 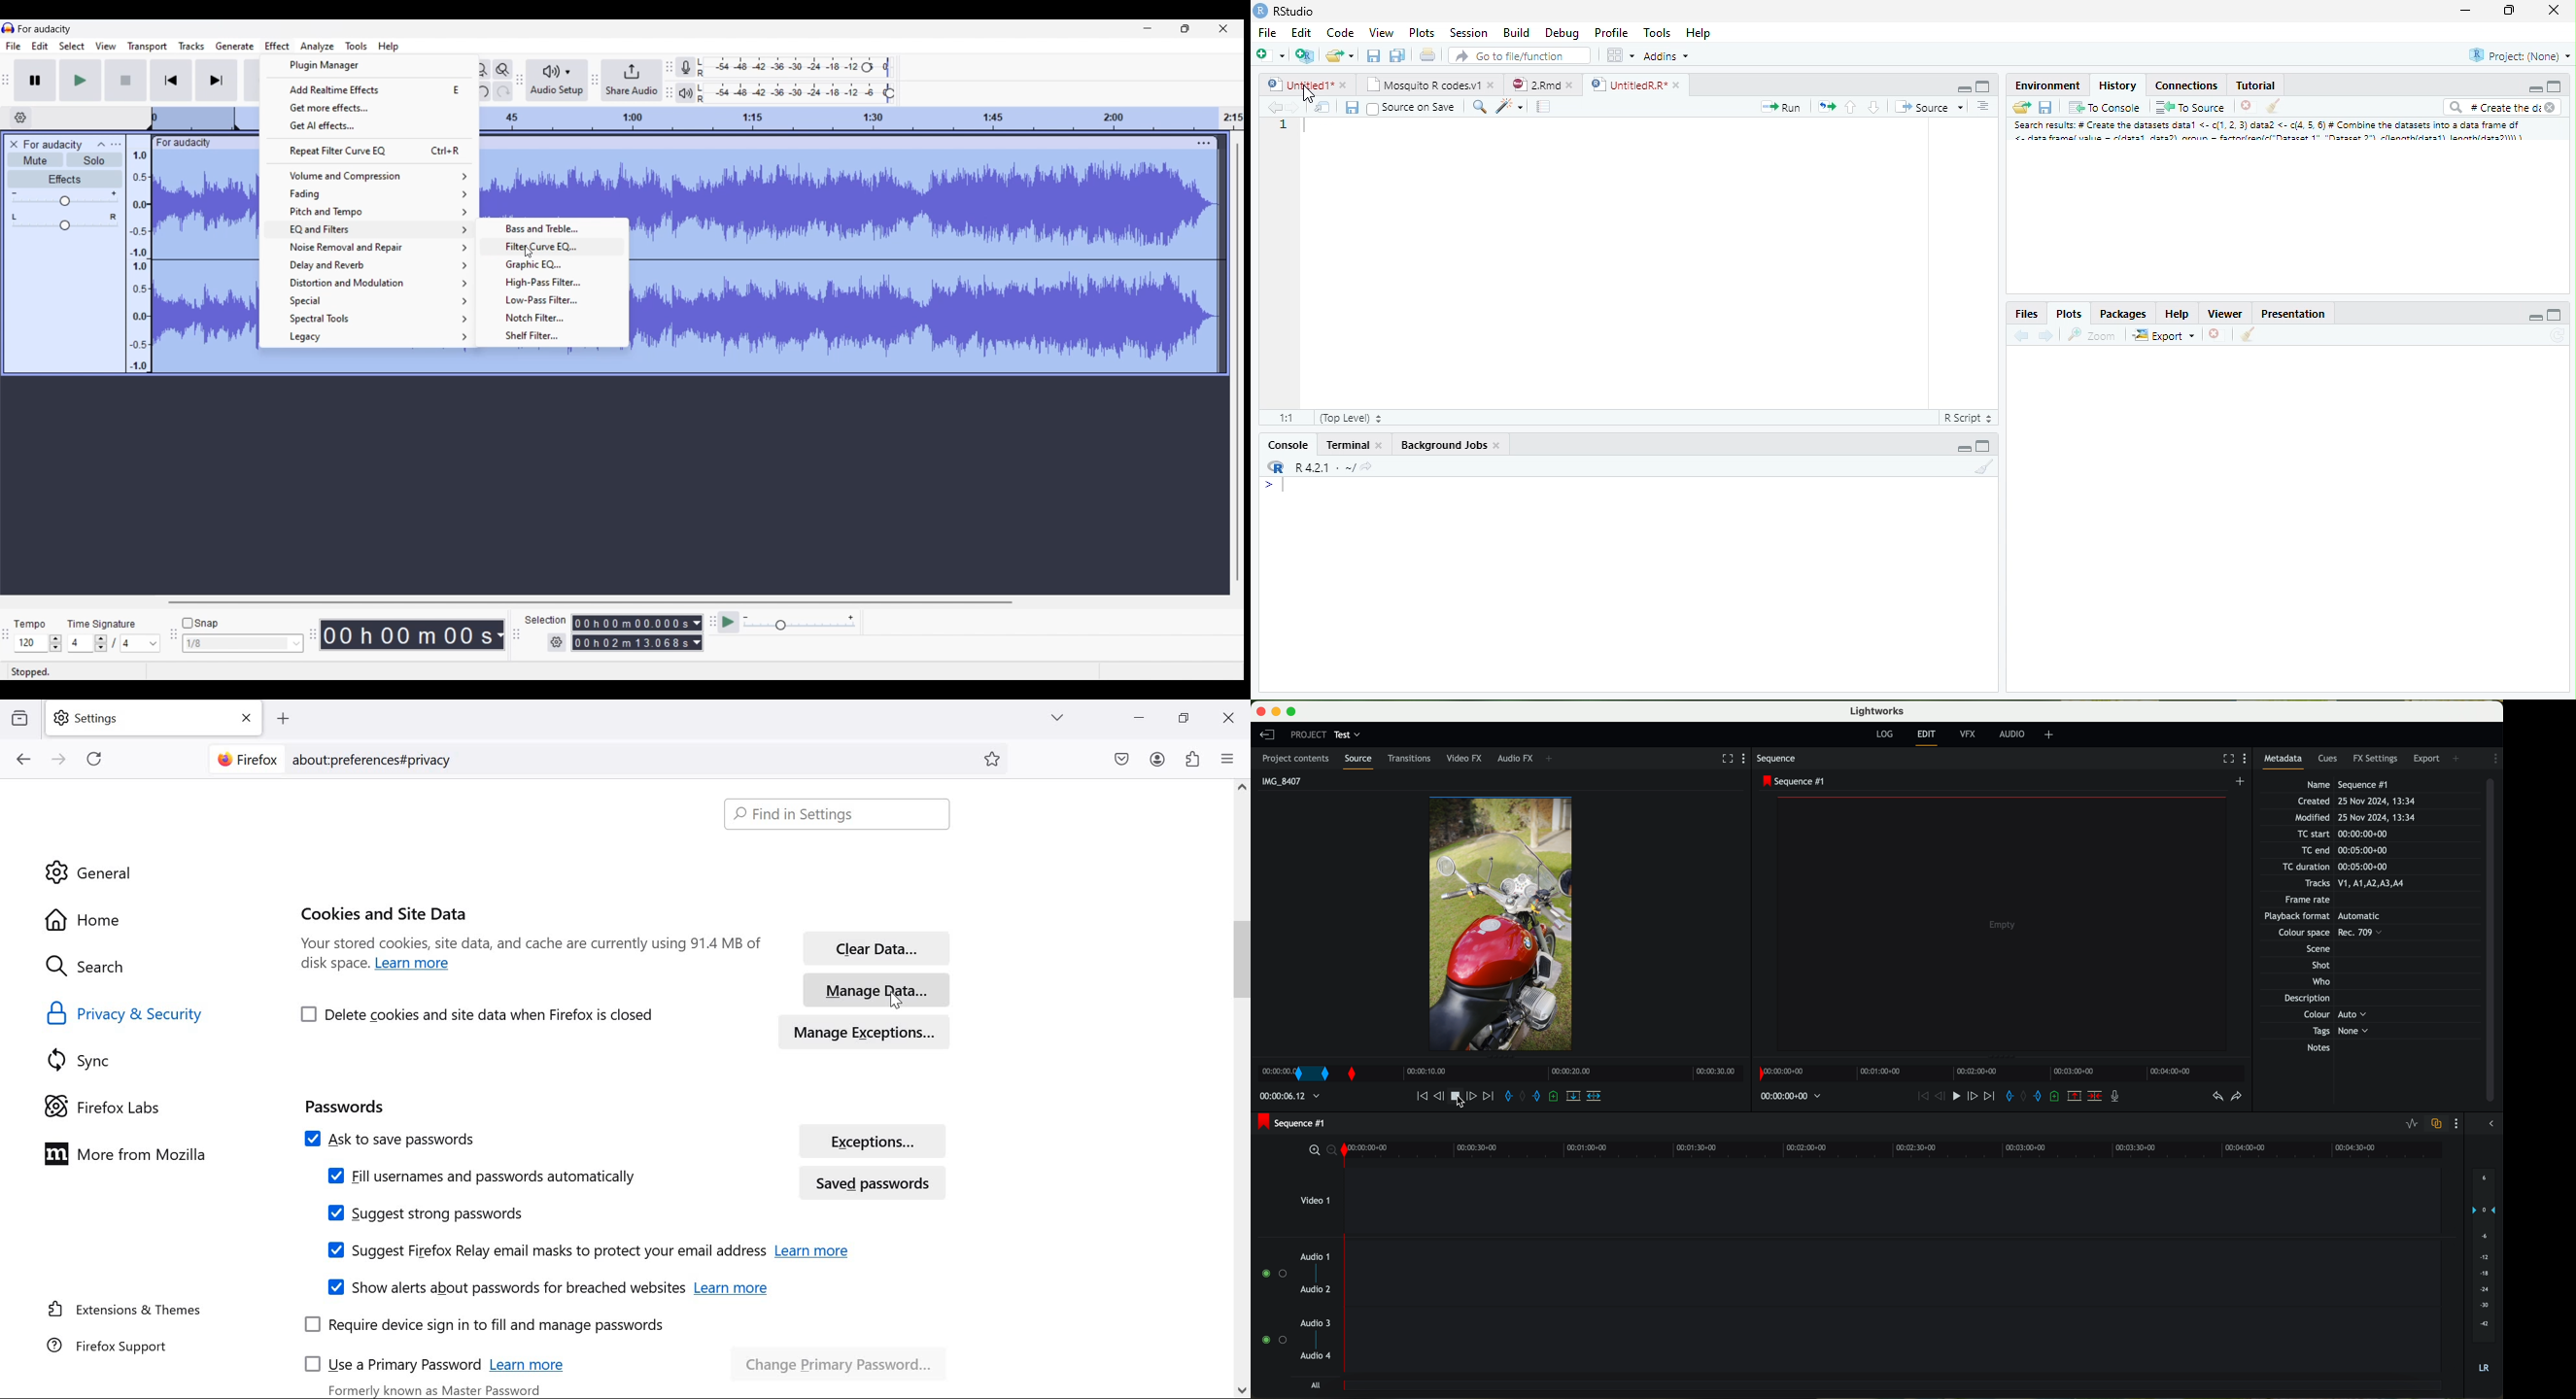 What do you see at coordinates (2438, 1124) in the screenshot?
I see `toggle audio track sync` at bounding box center [2438, 1124].